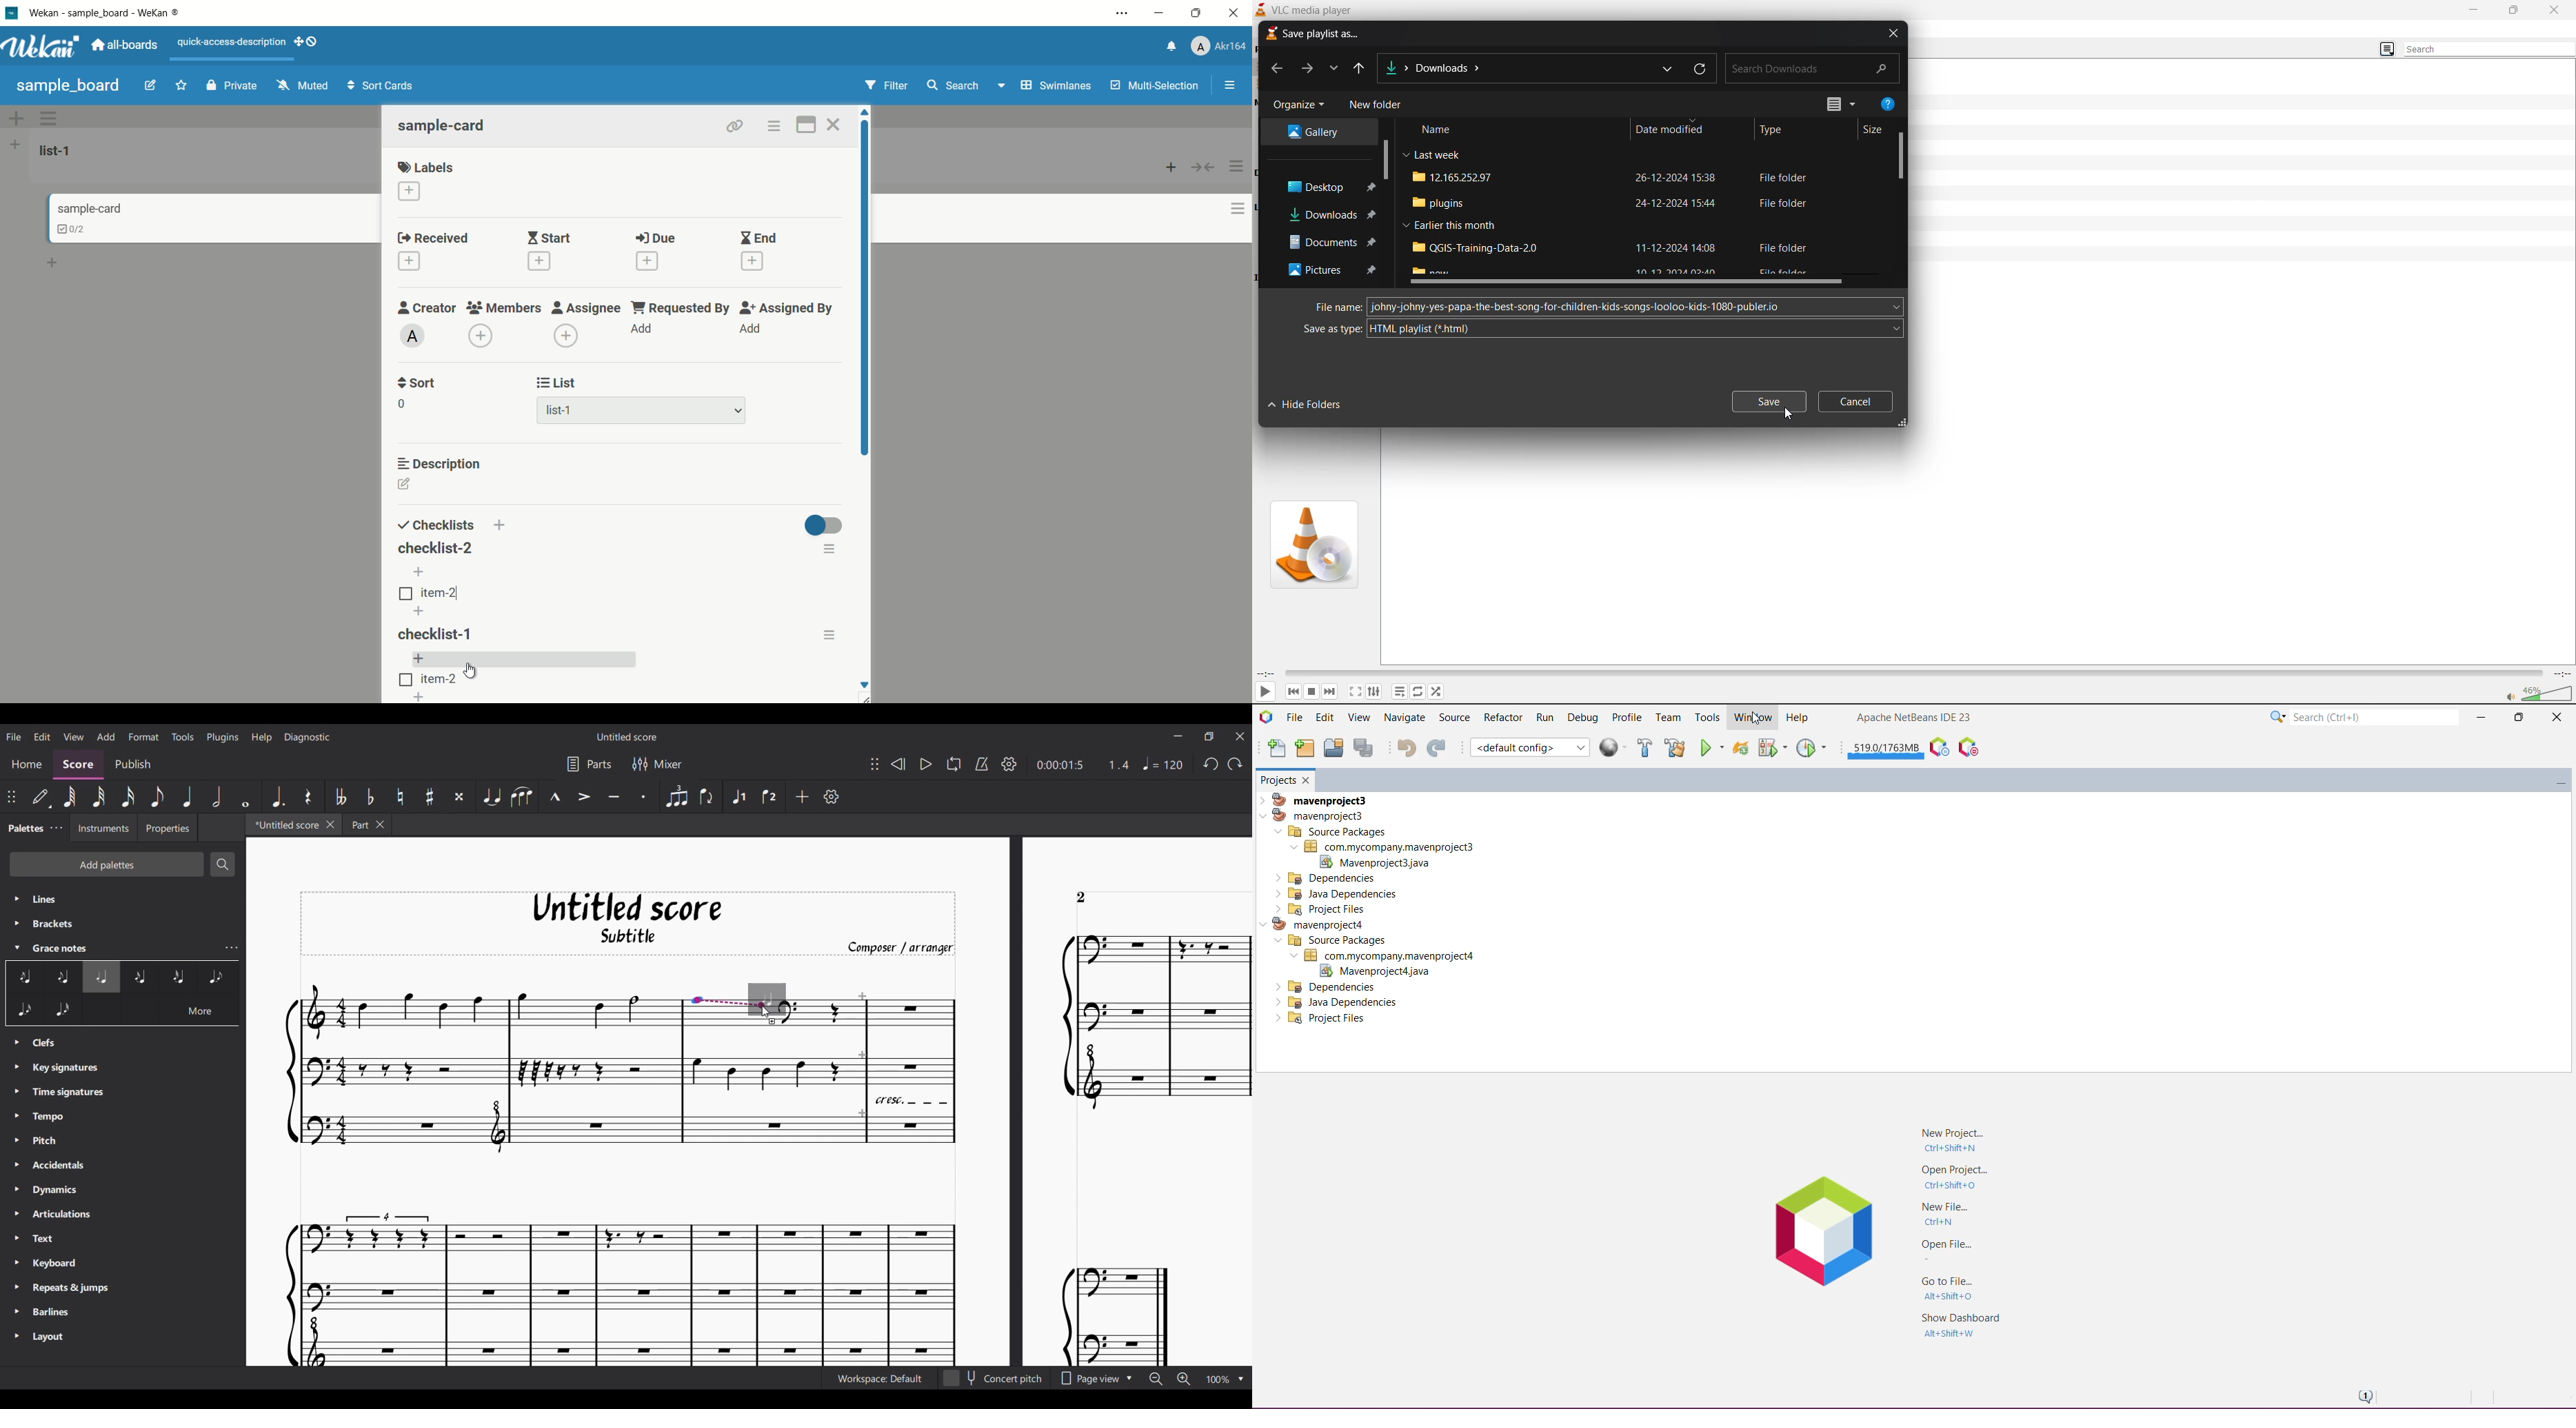  Describe the element at coordinates (1337, 69) in the screenshot. I see `recent locations` at that location.